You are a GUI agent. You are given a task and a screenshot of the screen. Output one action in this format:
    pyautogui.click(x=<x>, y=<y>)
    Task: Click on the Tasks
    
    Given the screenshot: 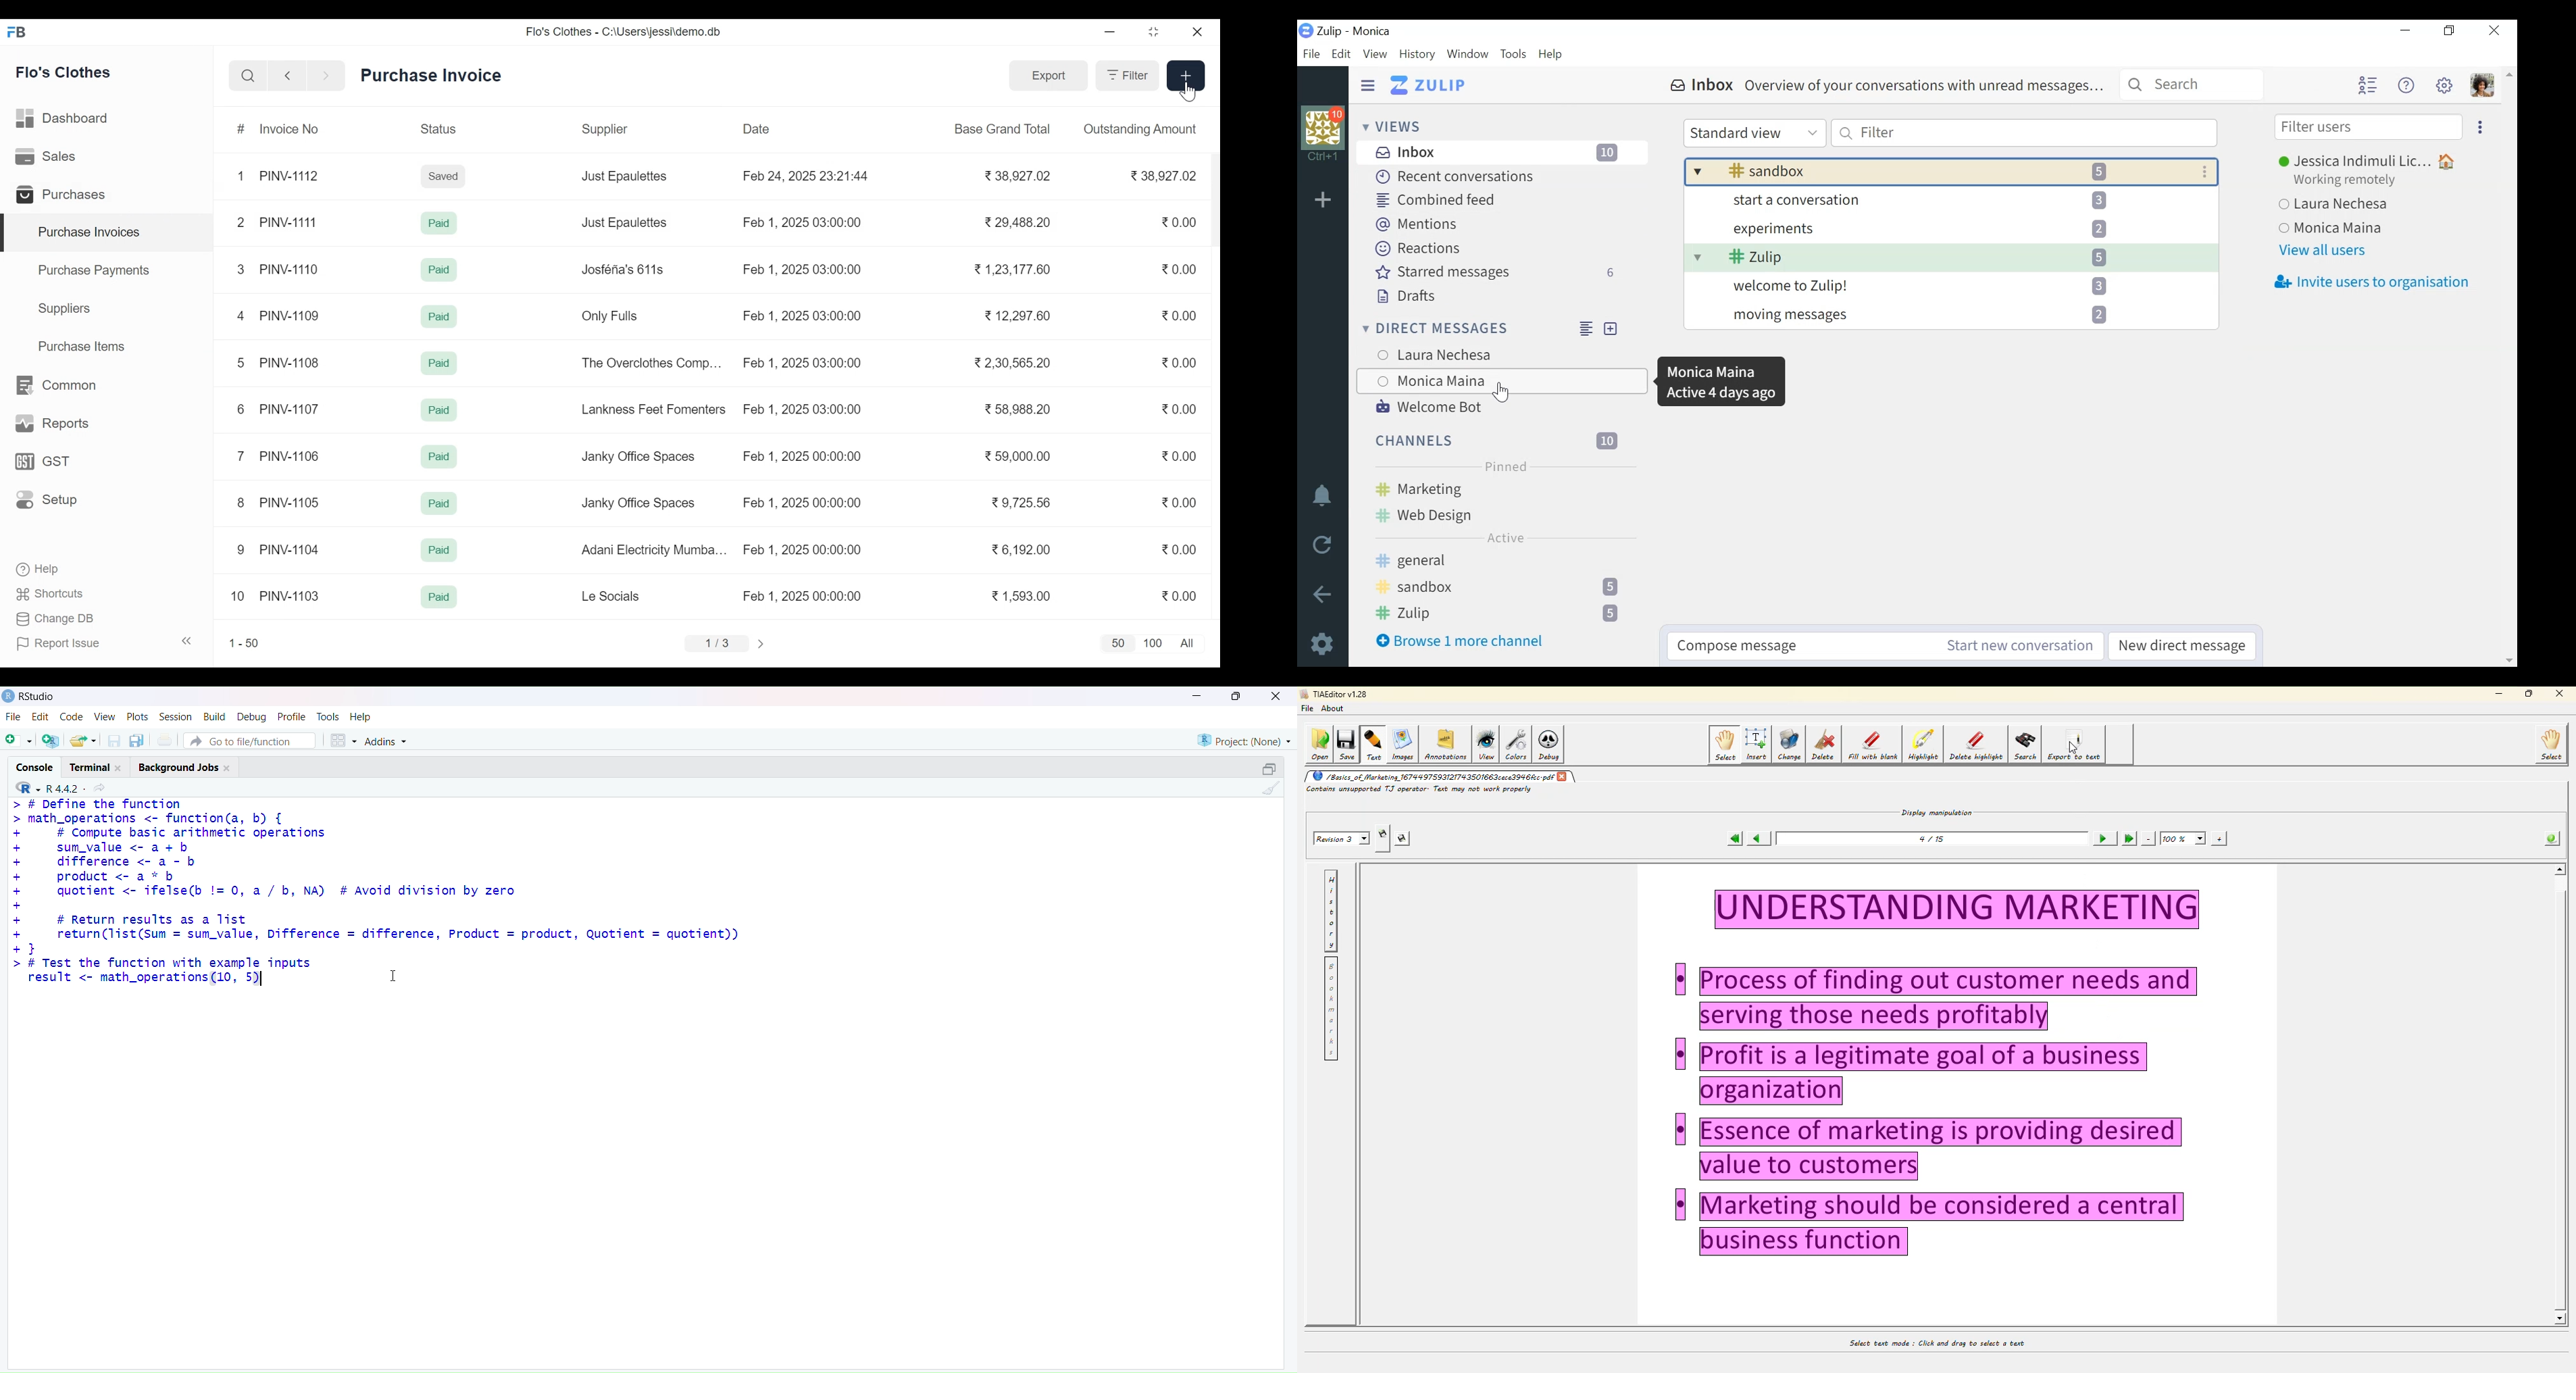 What is the action you would take?
    pyautogui.click(x=328, y=716)
    